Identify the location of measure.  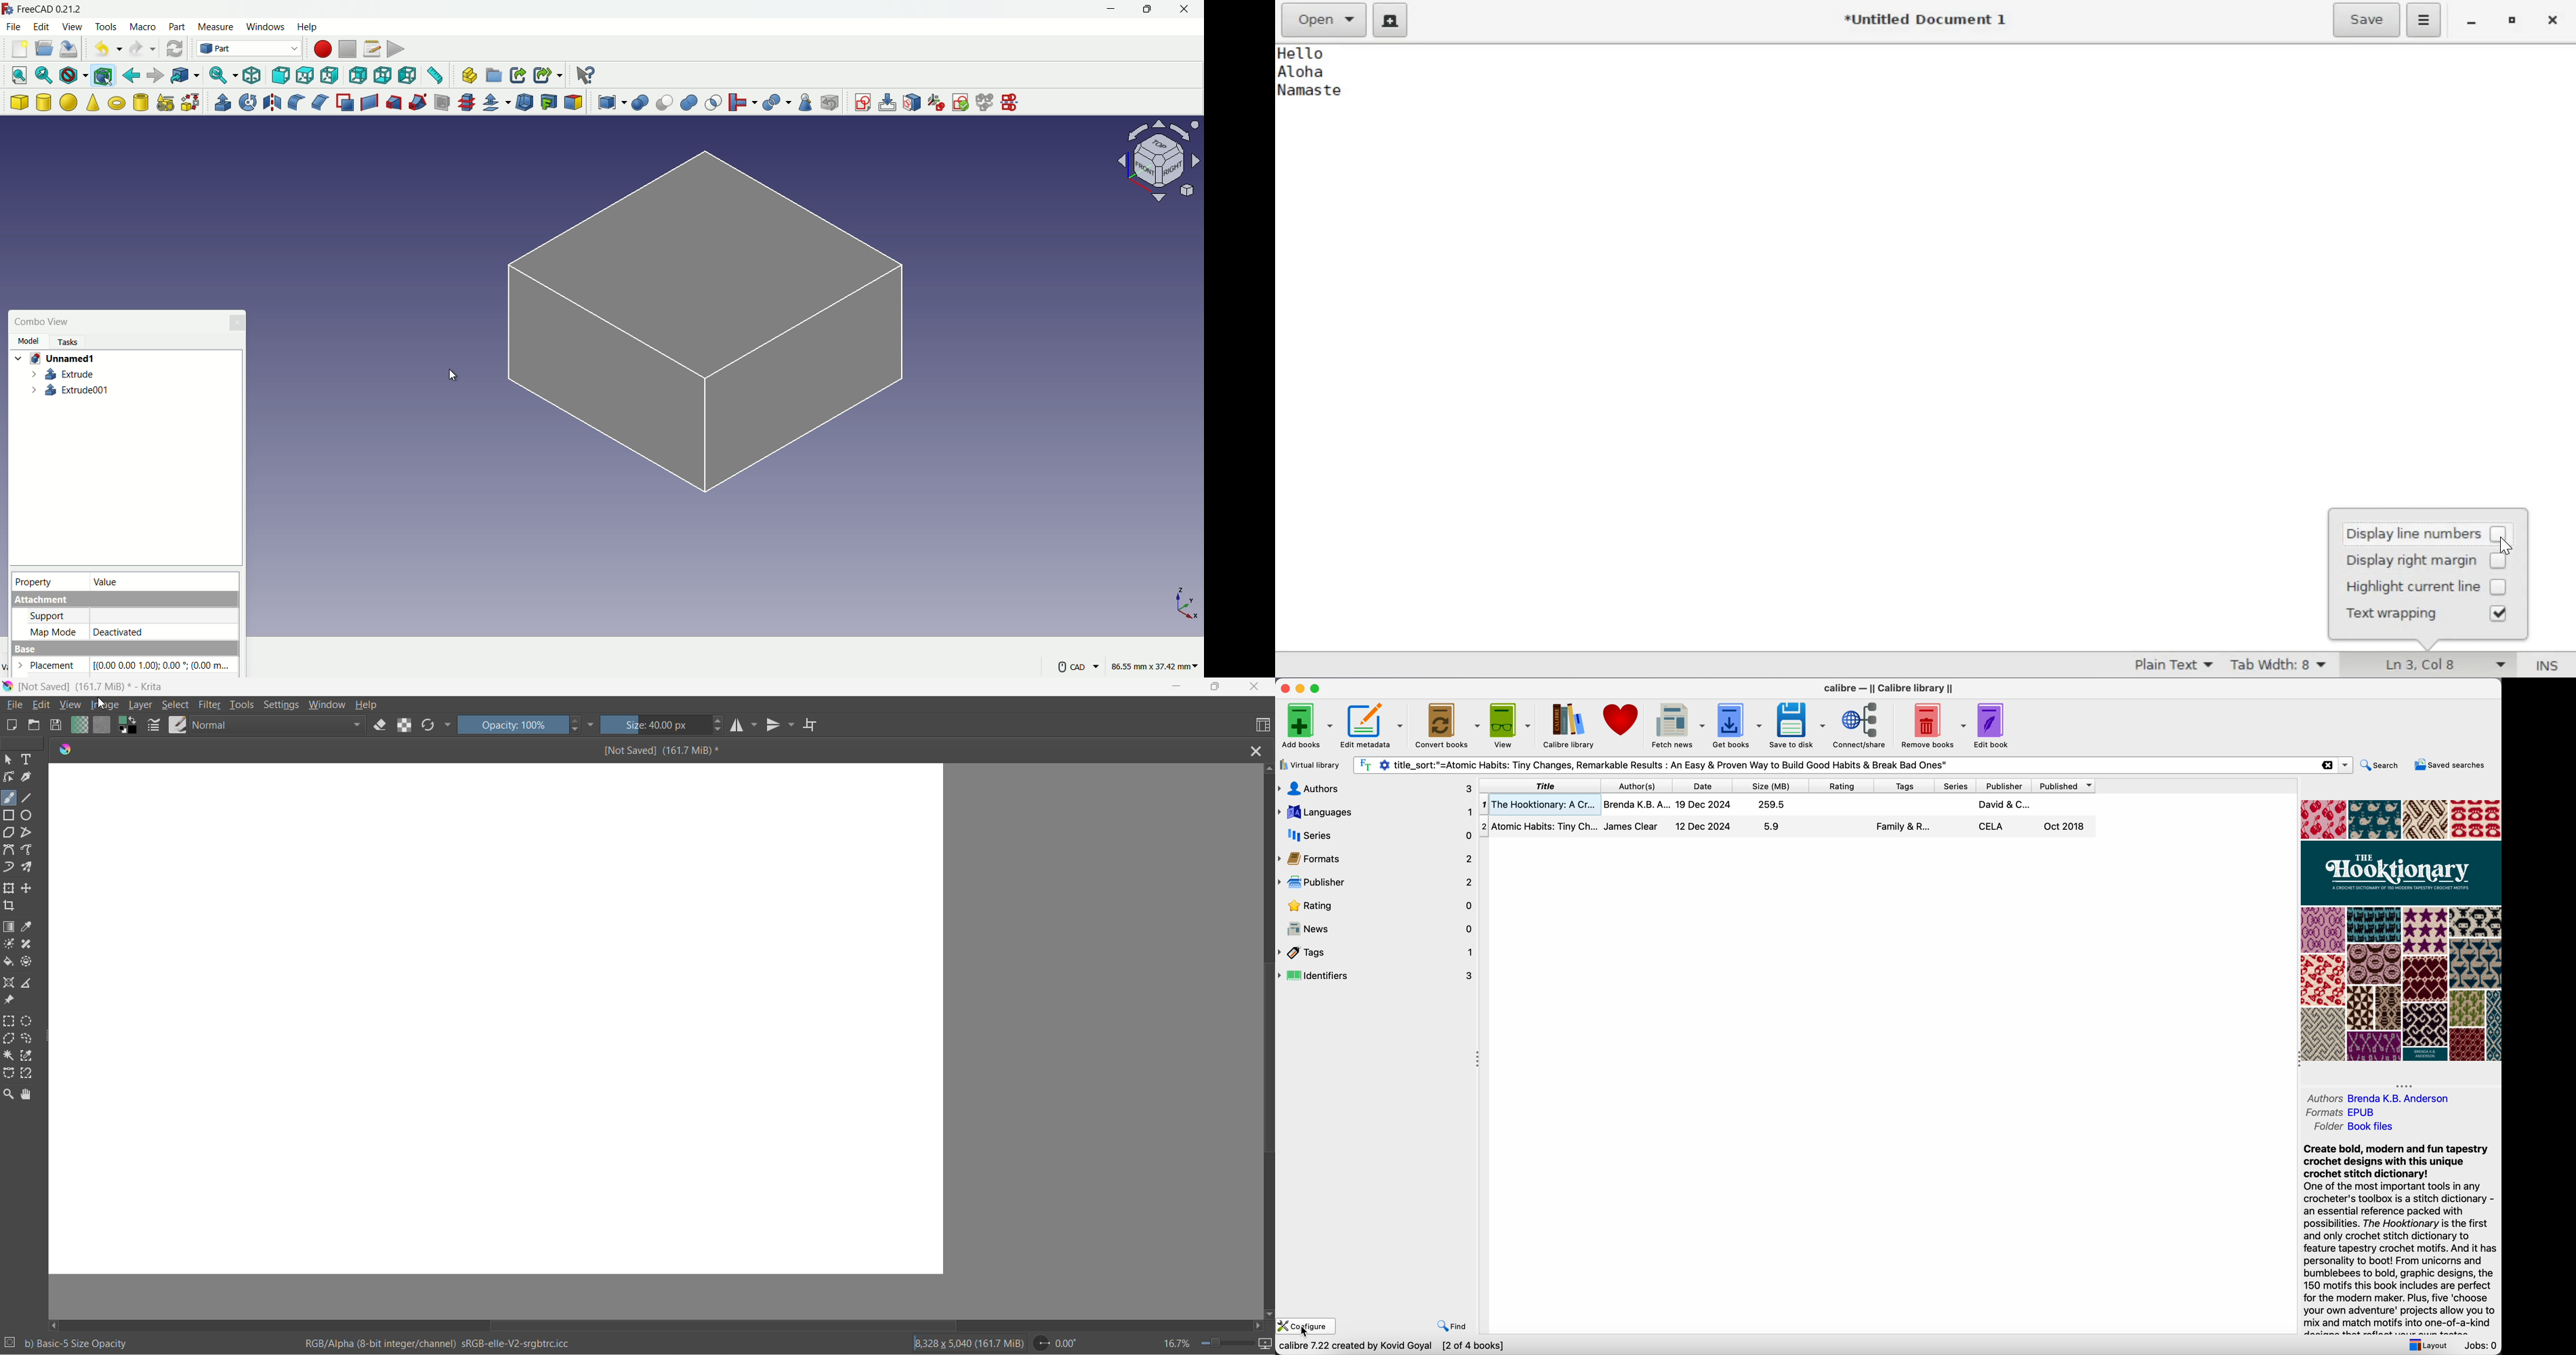
(216, 26).